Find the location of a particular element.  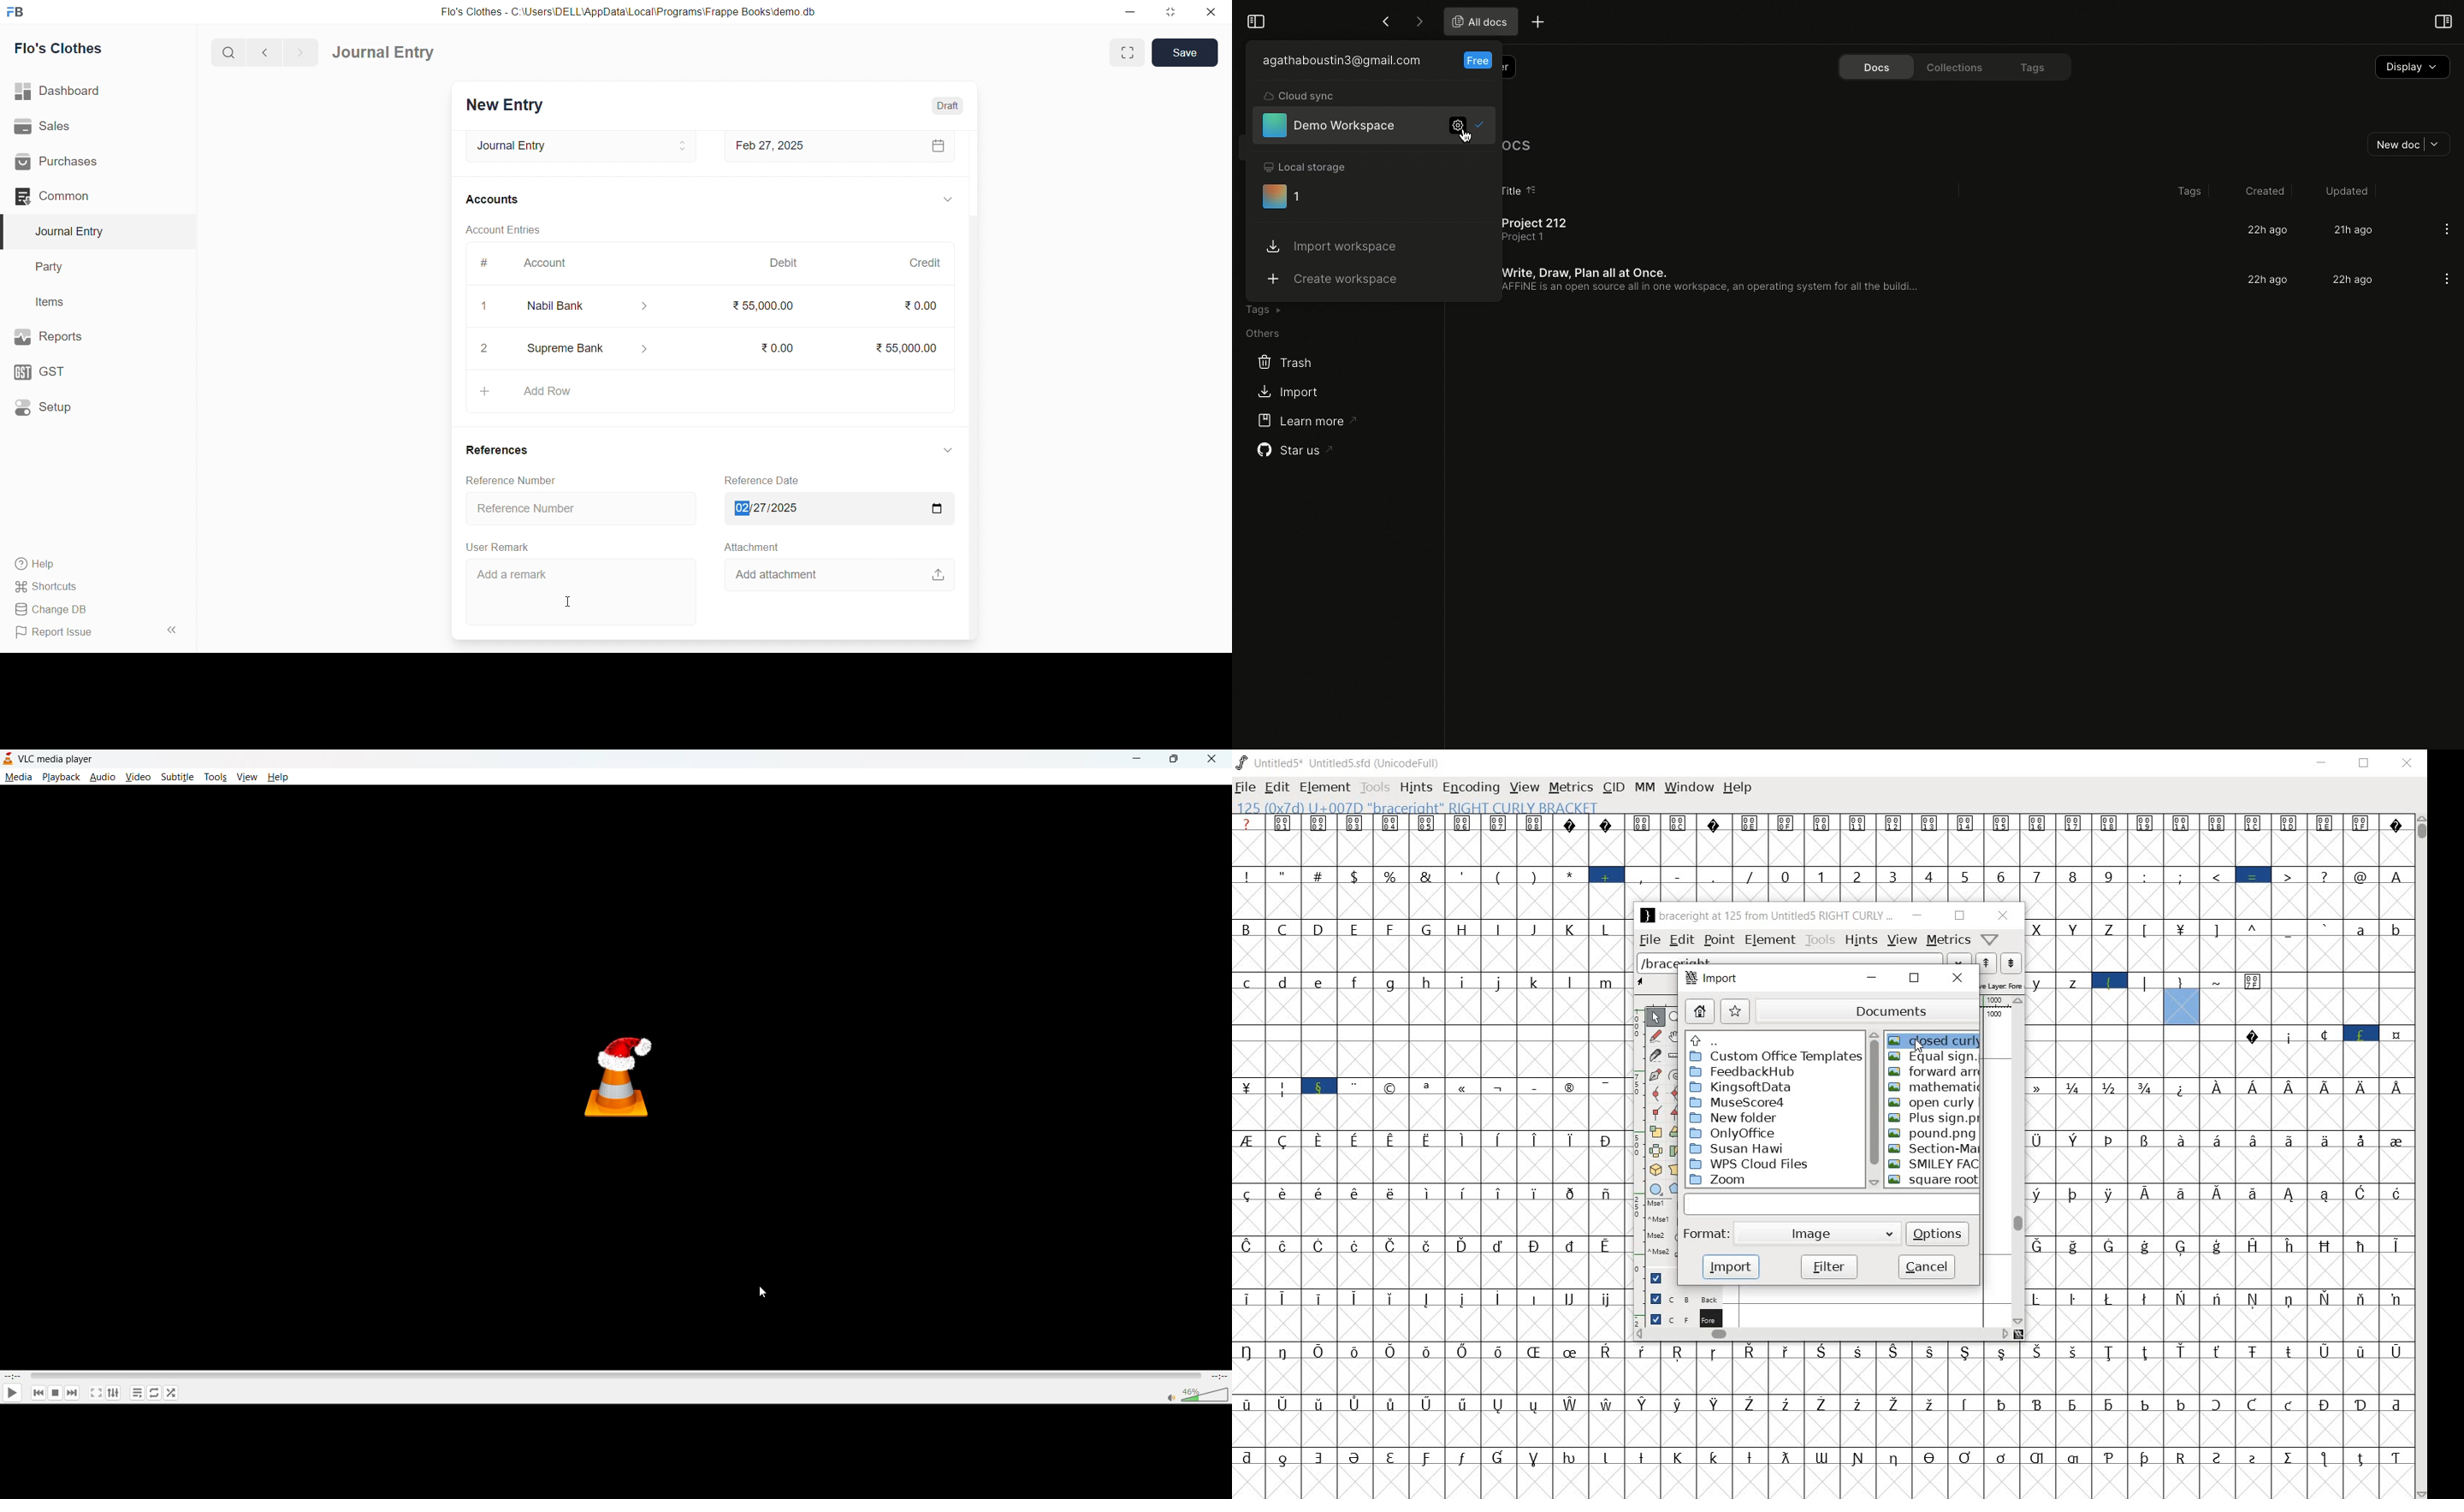

flip the selection is located at coordinates (1655, 1150).